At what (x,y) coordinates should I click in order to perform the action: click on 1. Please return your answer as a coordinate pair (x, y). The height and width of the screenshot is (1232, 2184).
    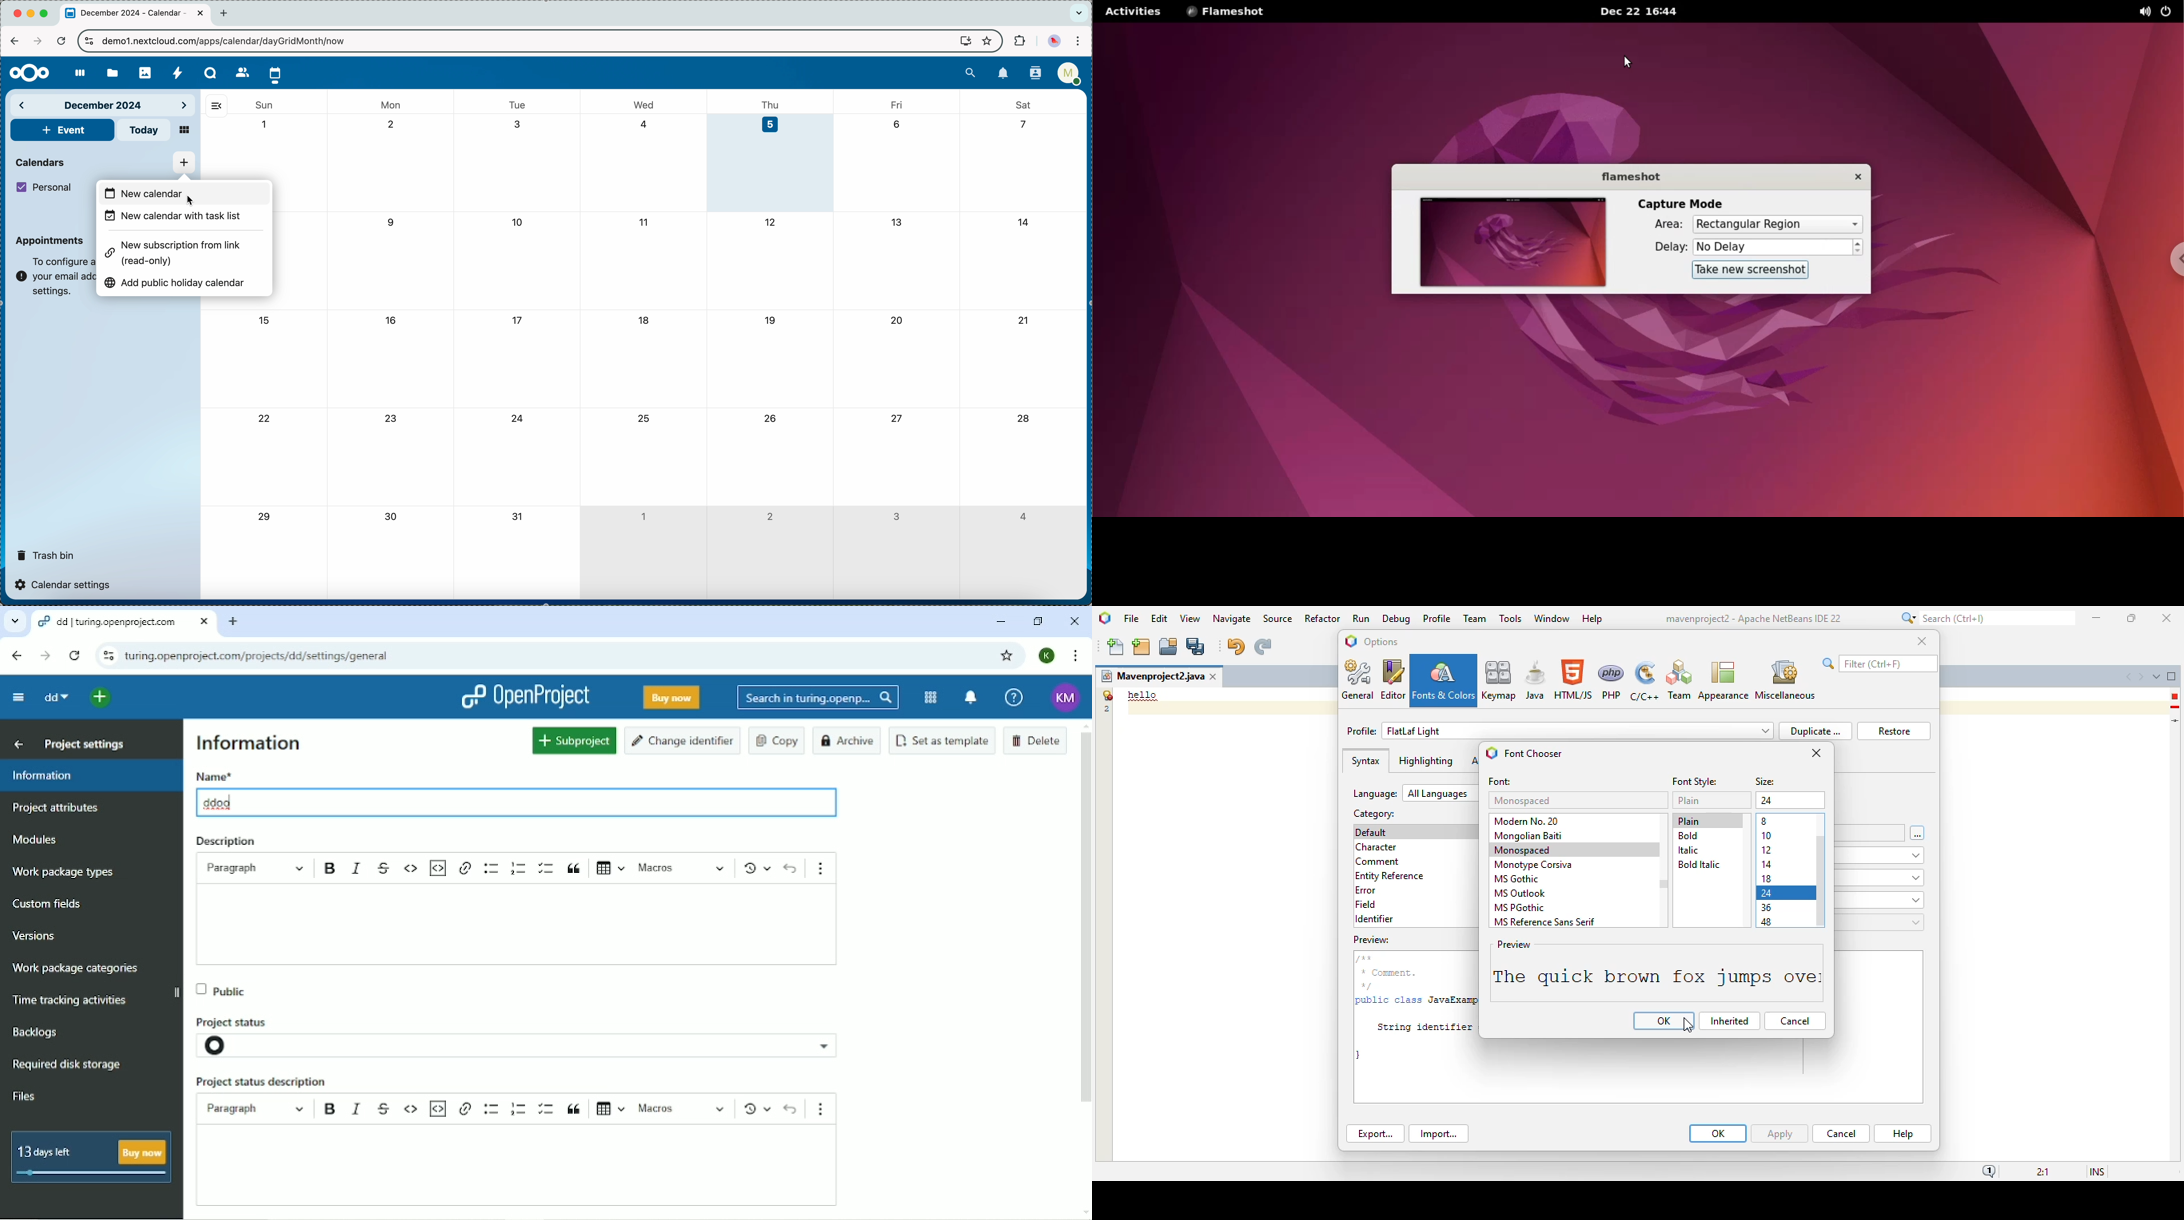
    Looking at the image, I should click on (643, 514).